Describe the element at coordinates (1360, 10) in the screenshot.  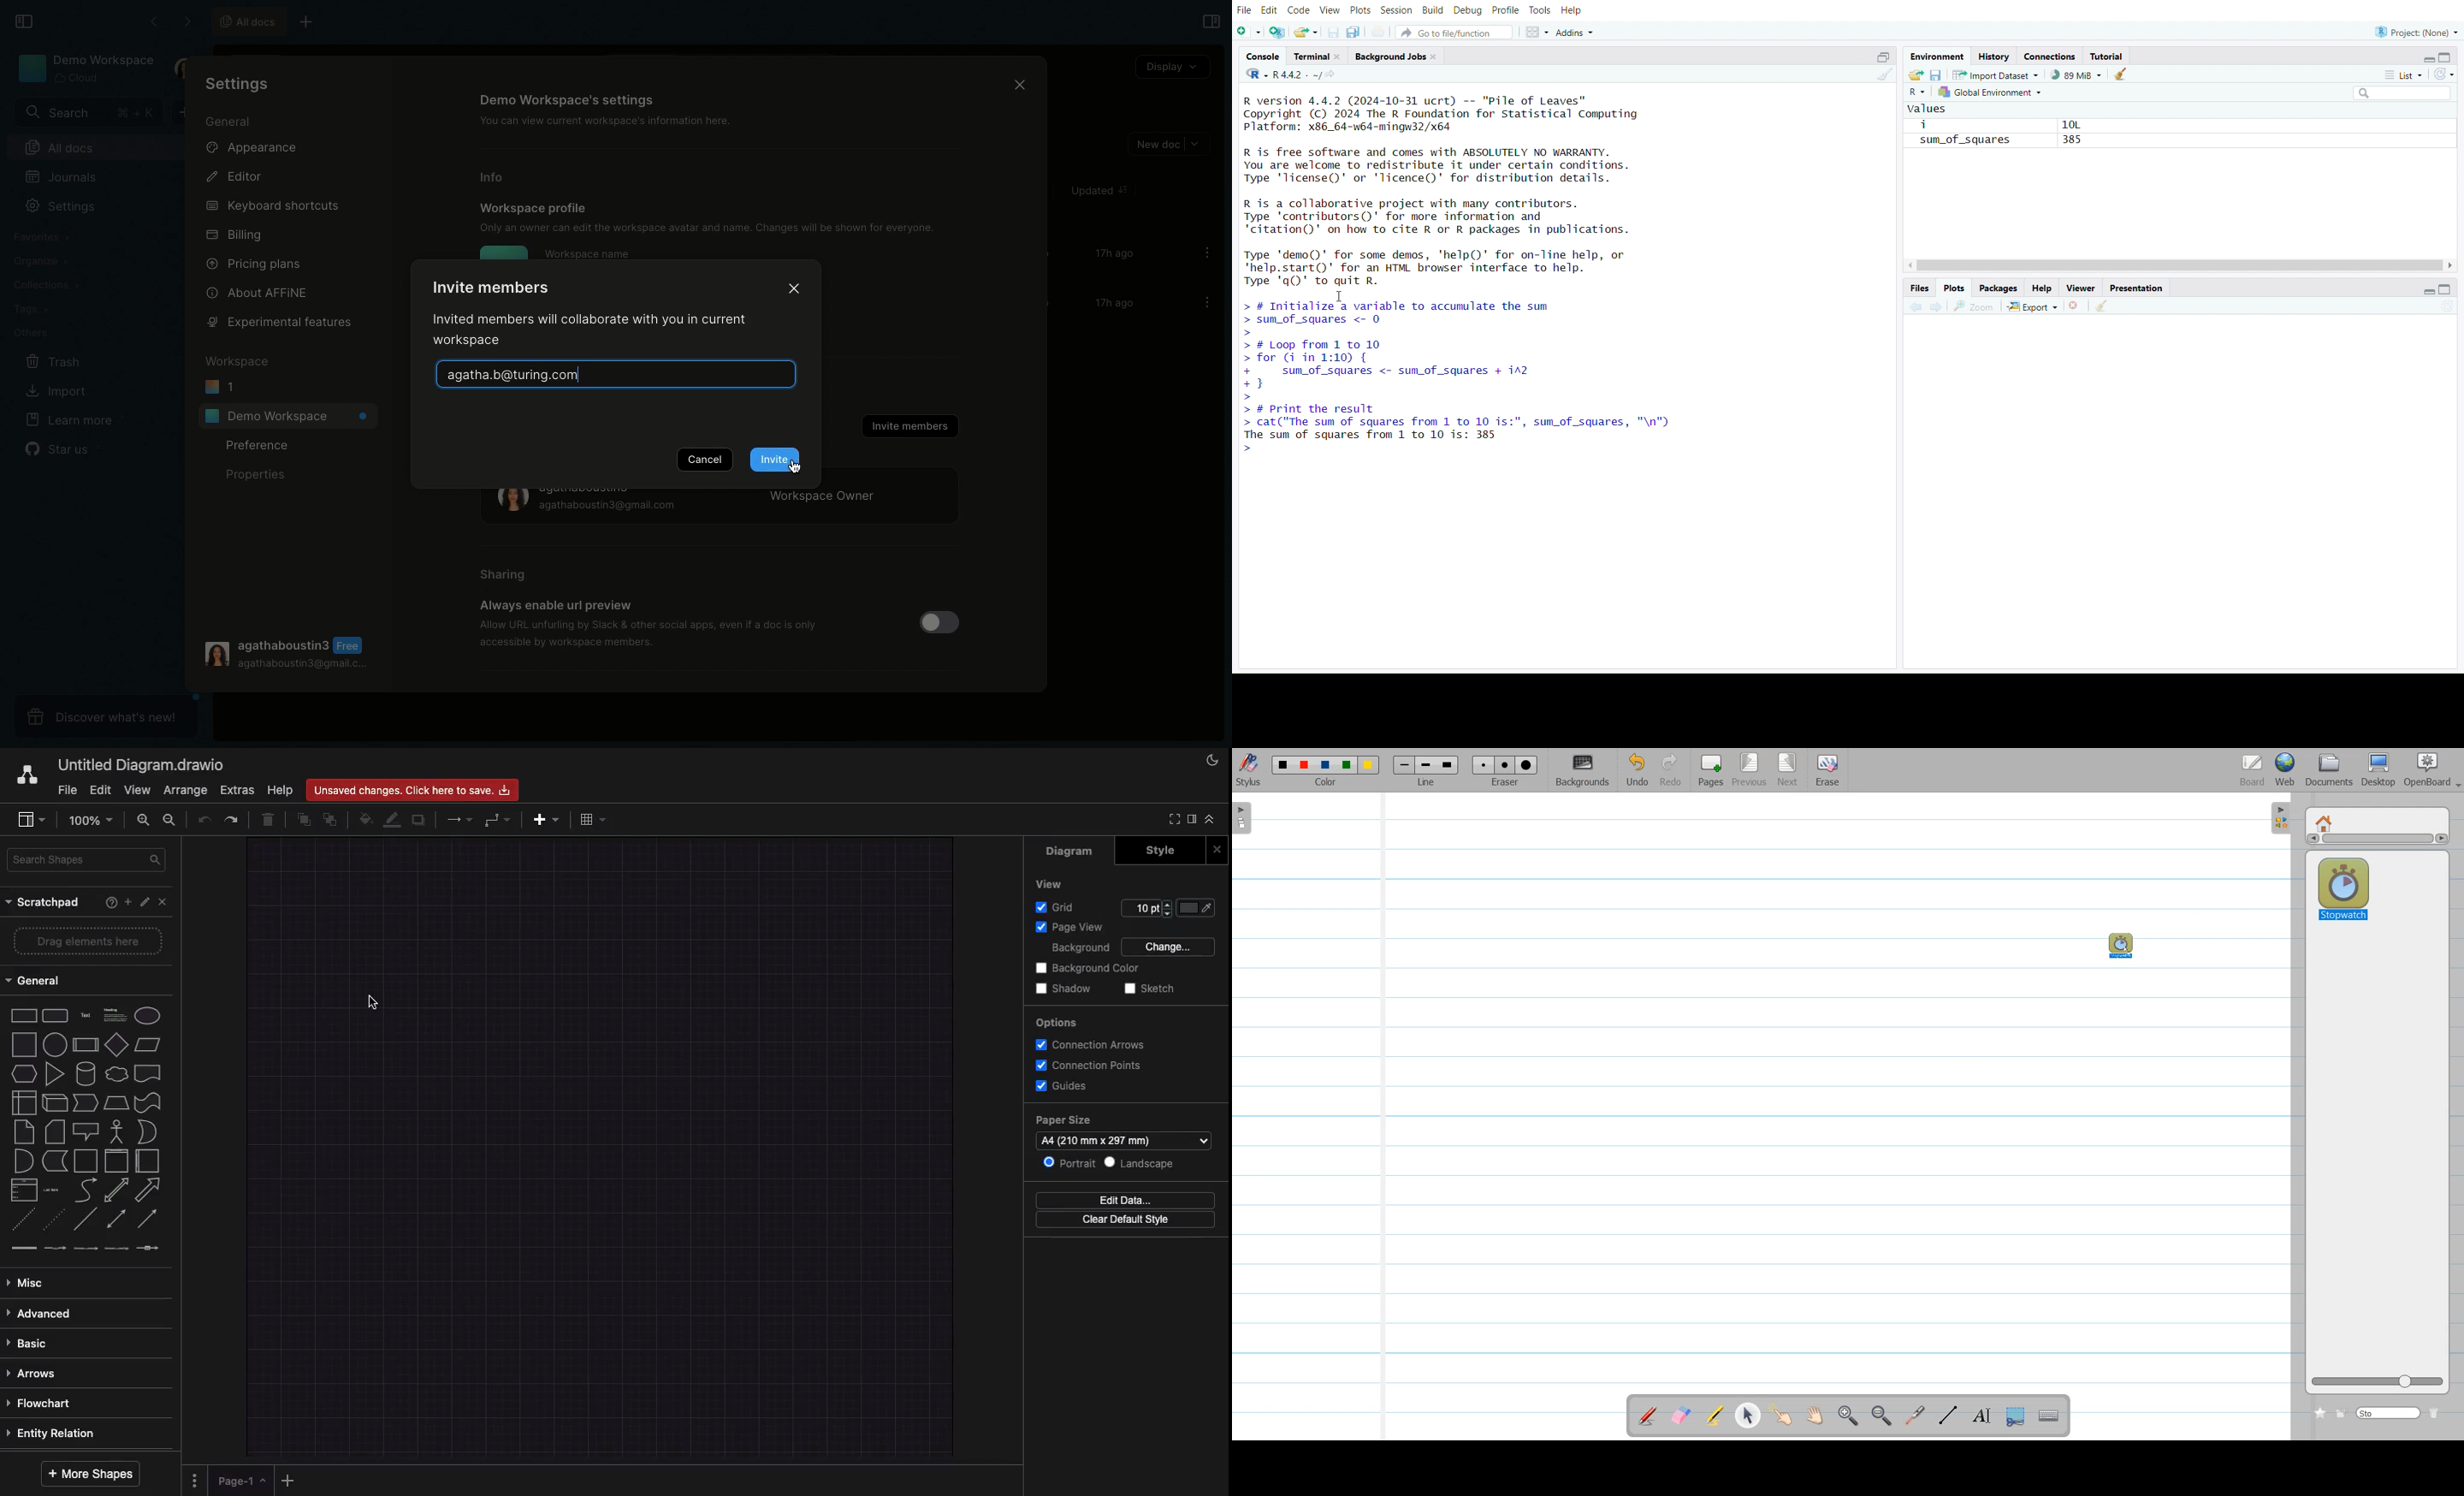
I see `plots` at that location.